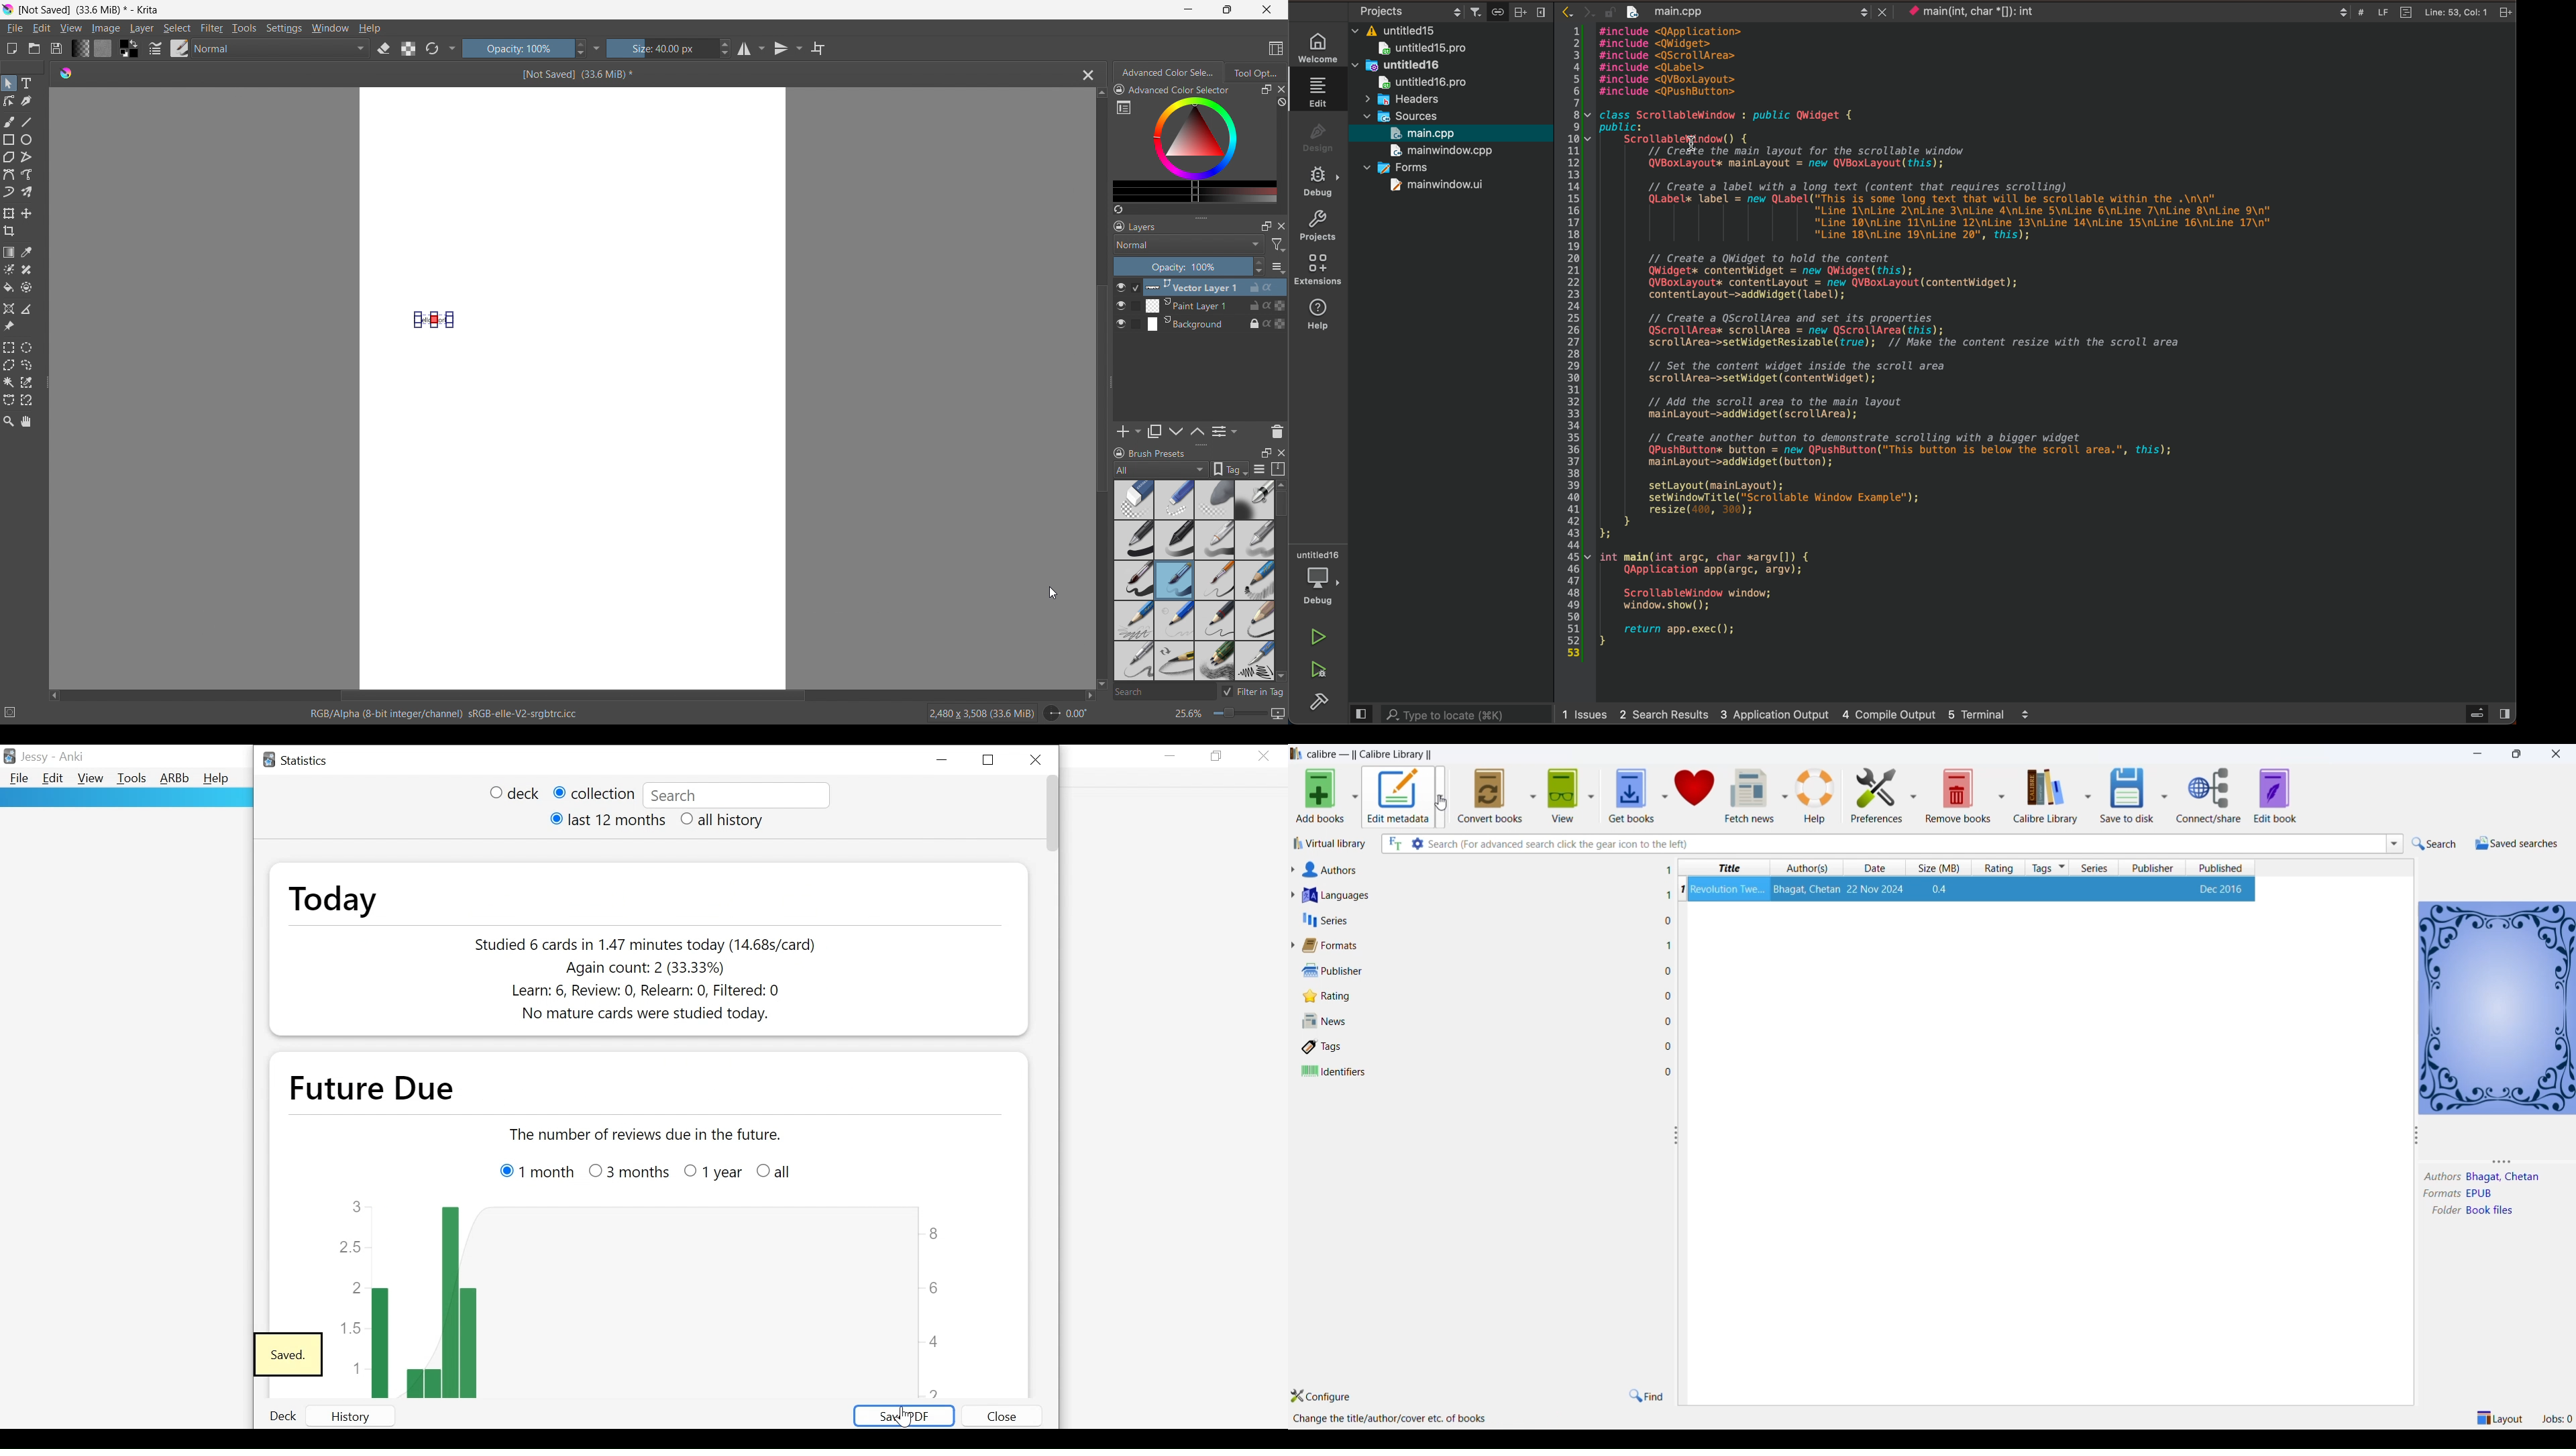  What do you see at coordinates (1280, 225) in the screenshot?
I see `close` at bounding box center [1280, 225].